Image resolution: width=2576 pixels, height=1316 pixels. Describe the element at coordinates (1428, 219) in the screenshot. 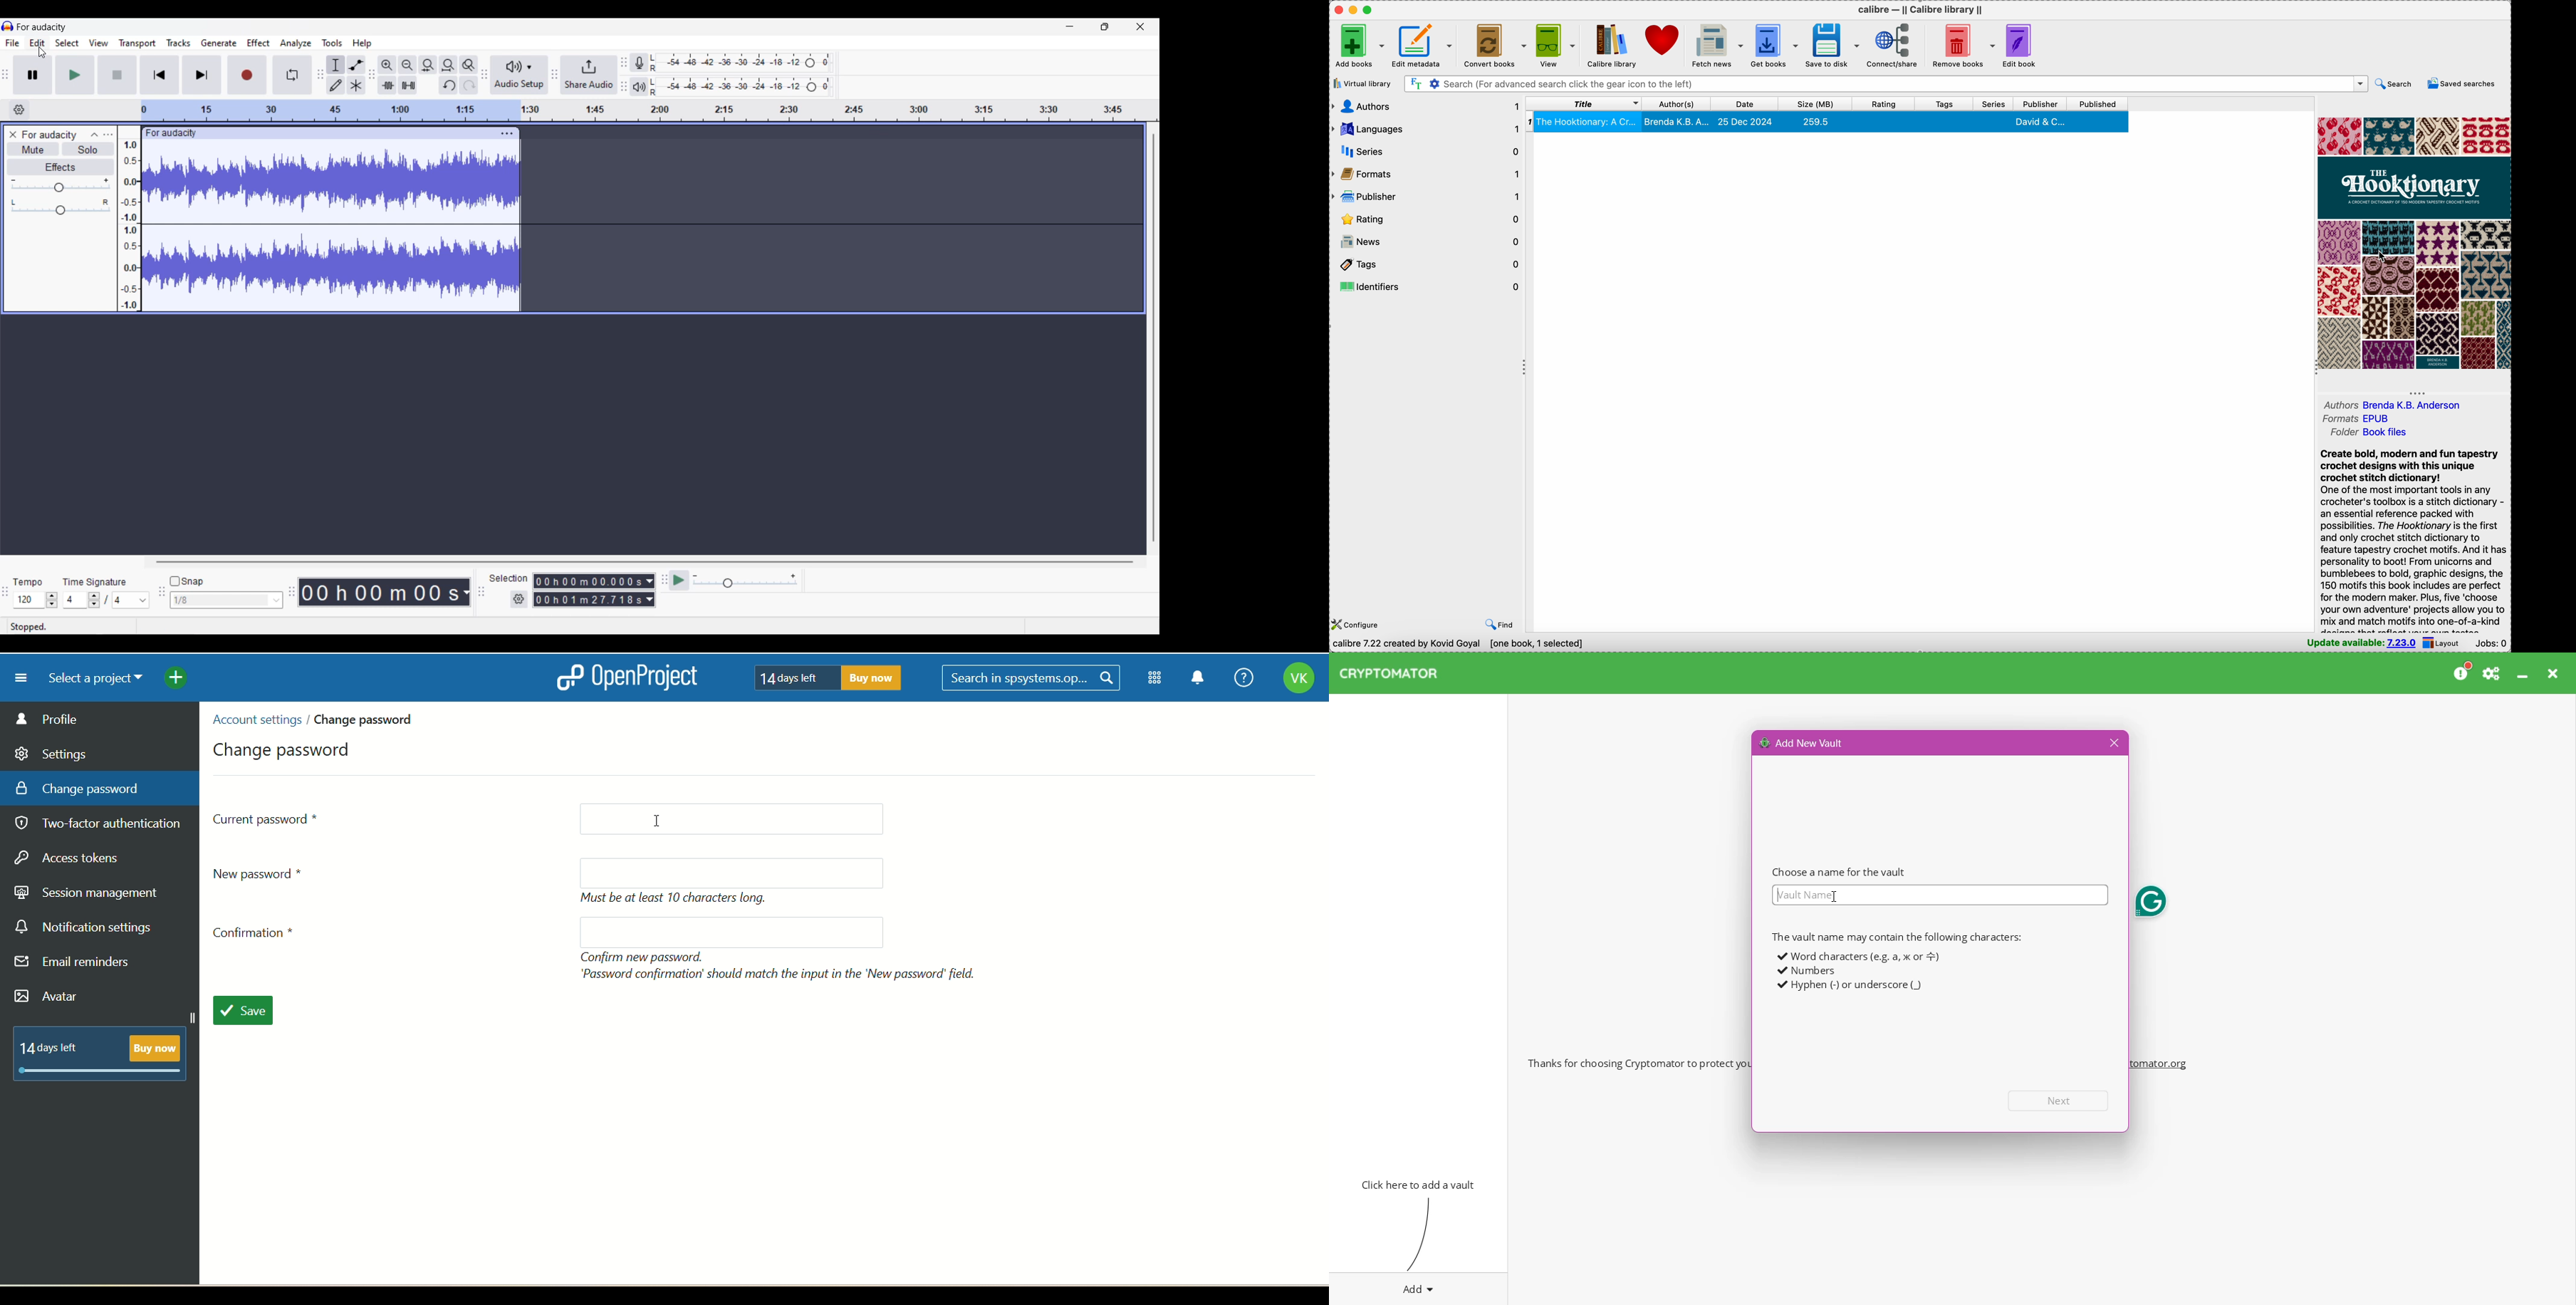

I see `rating` at that location.